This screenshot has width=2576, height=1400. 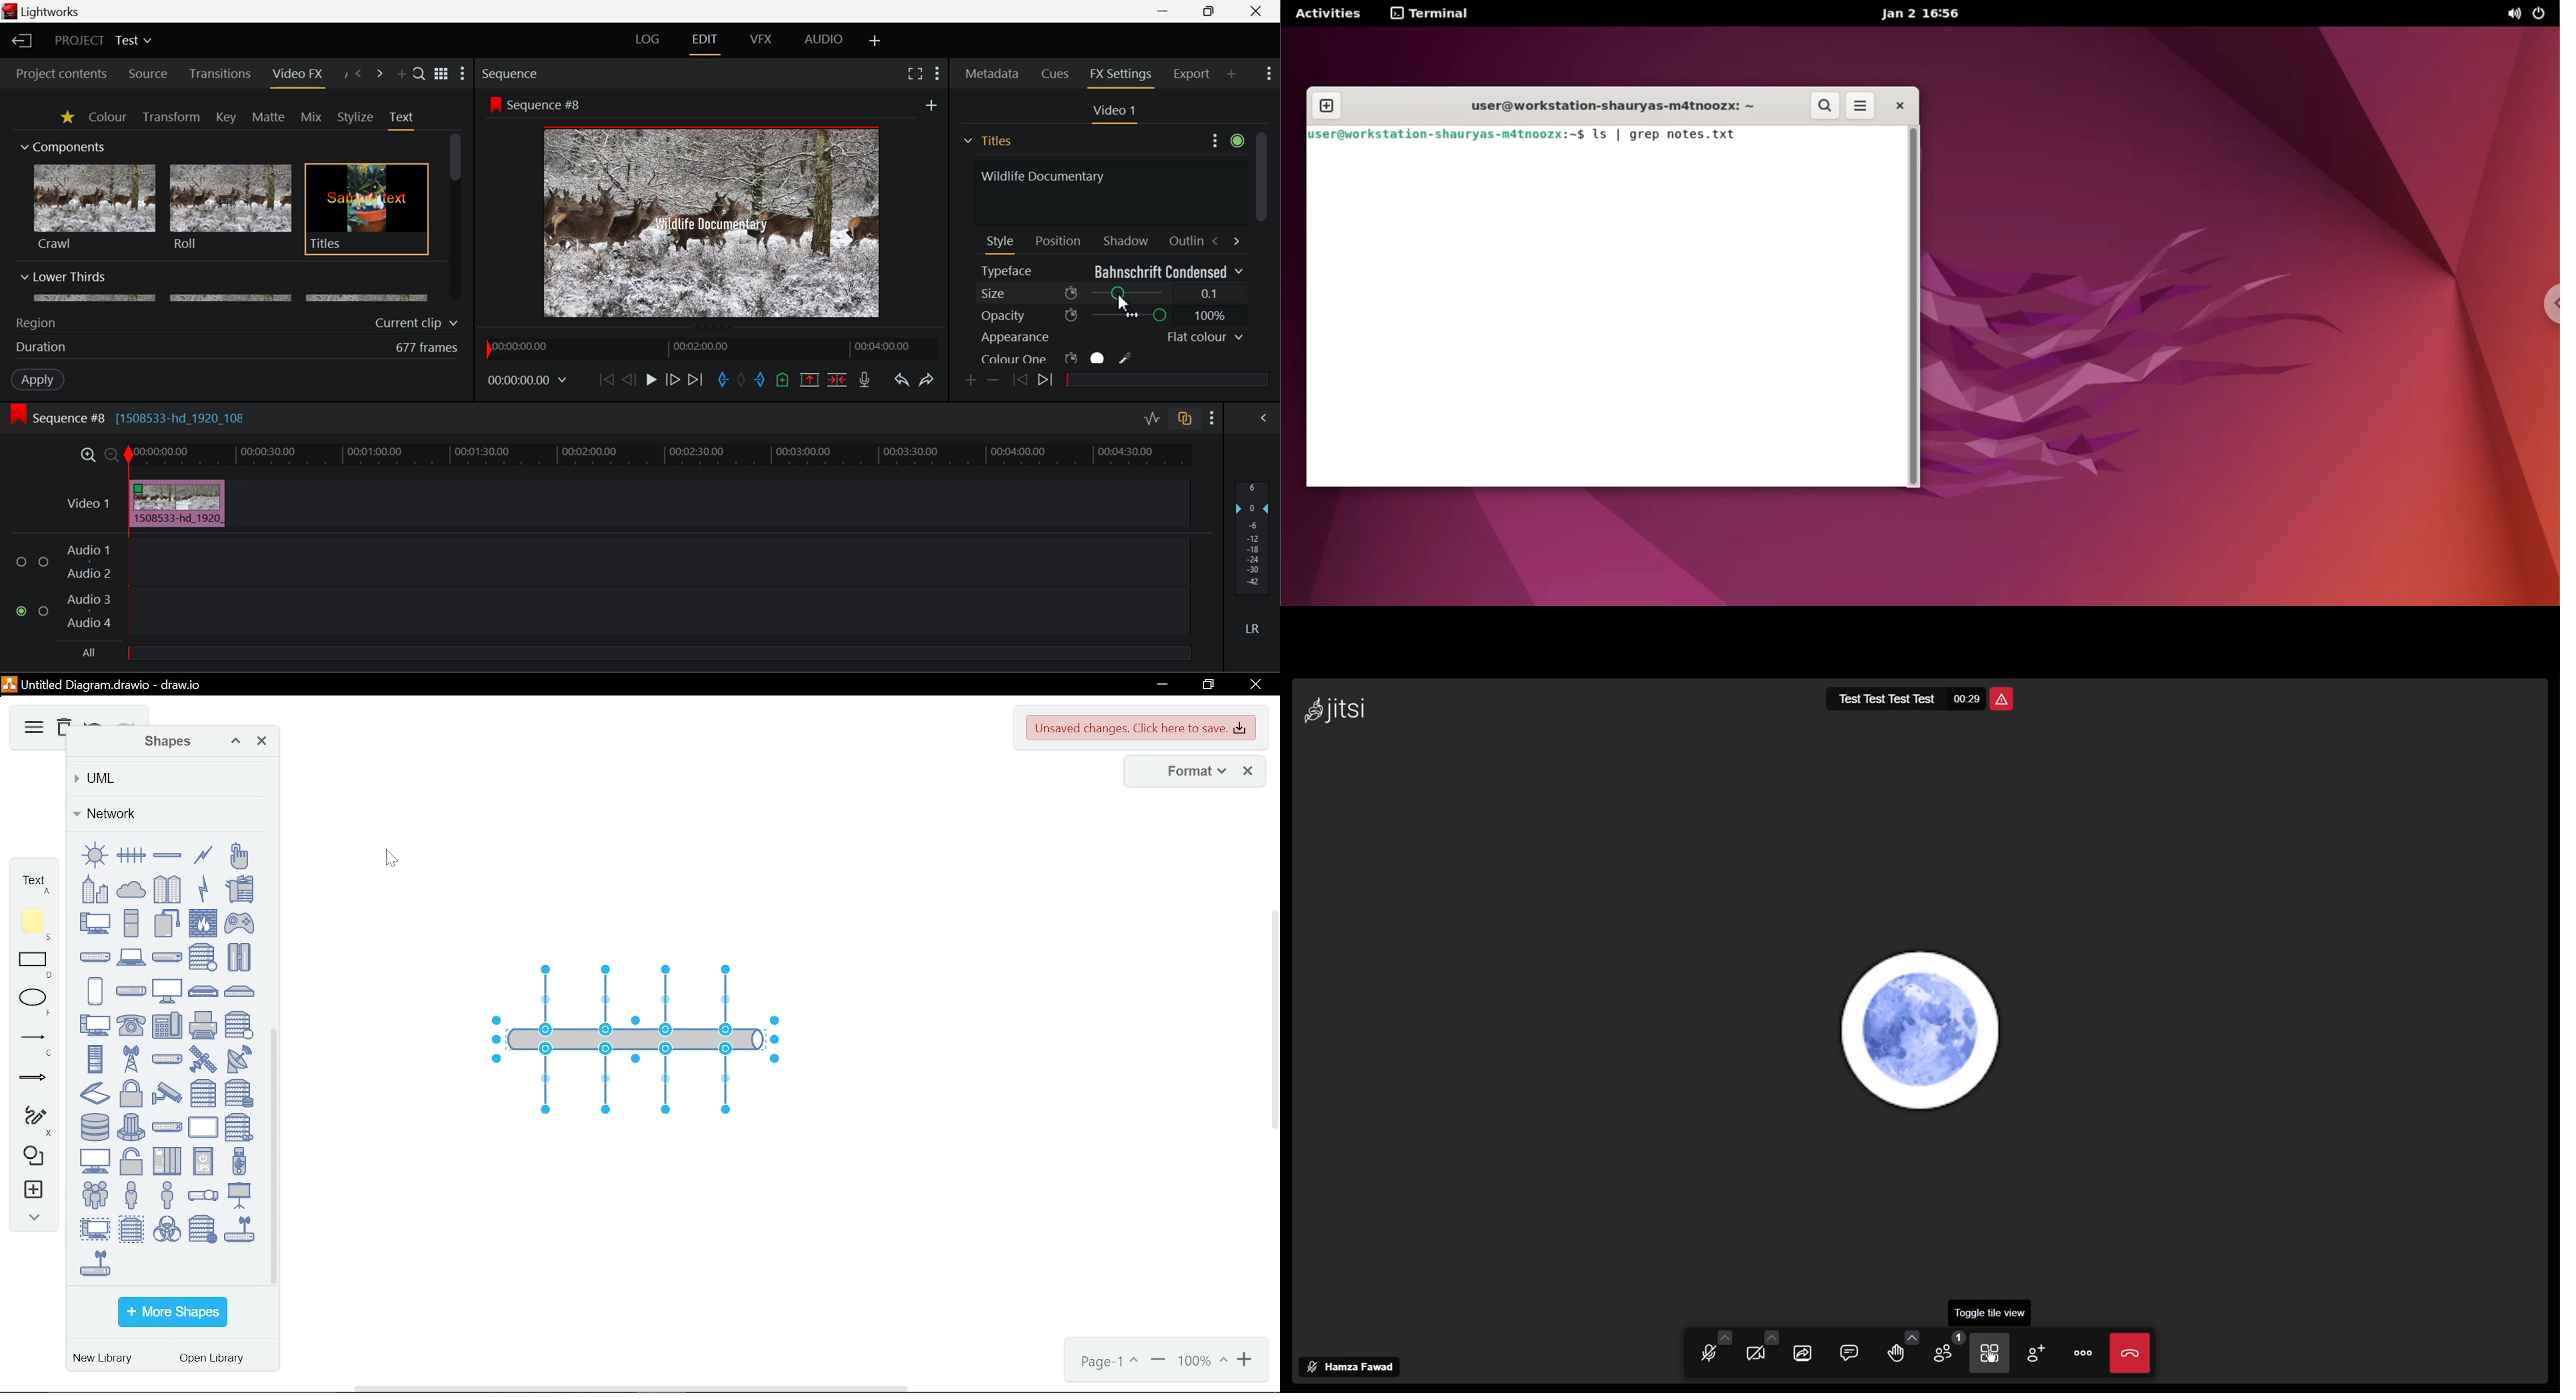 I want to click on Network, so click(x=165, y=813).